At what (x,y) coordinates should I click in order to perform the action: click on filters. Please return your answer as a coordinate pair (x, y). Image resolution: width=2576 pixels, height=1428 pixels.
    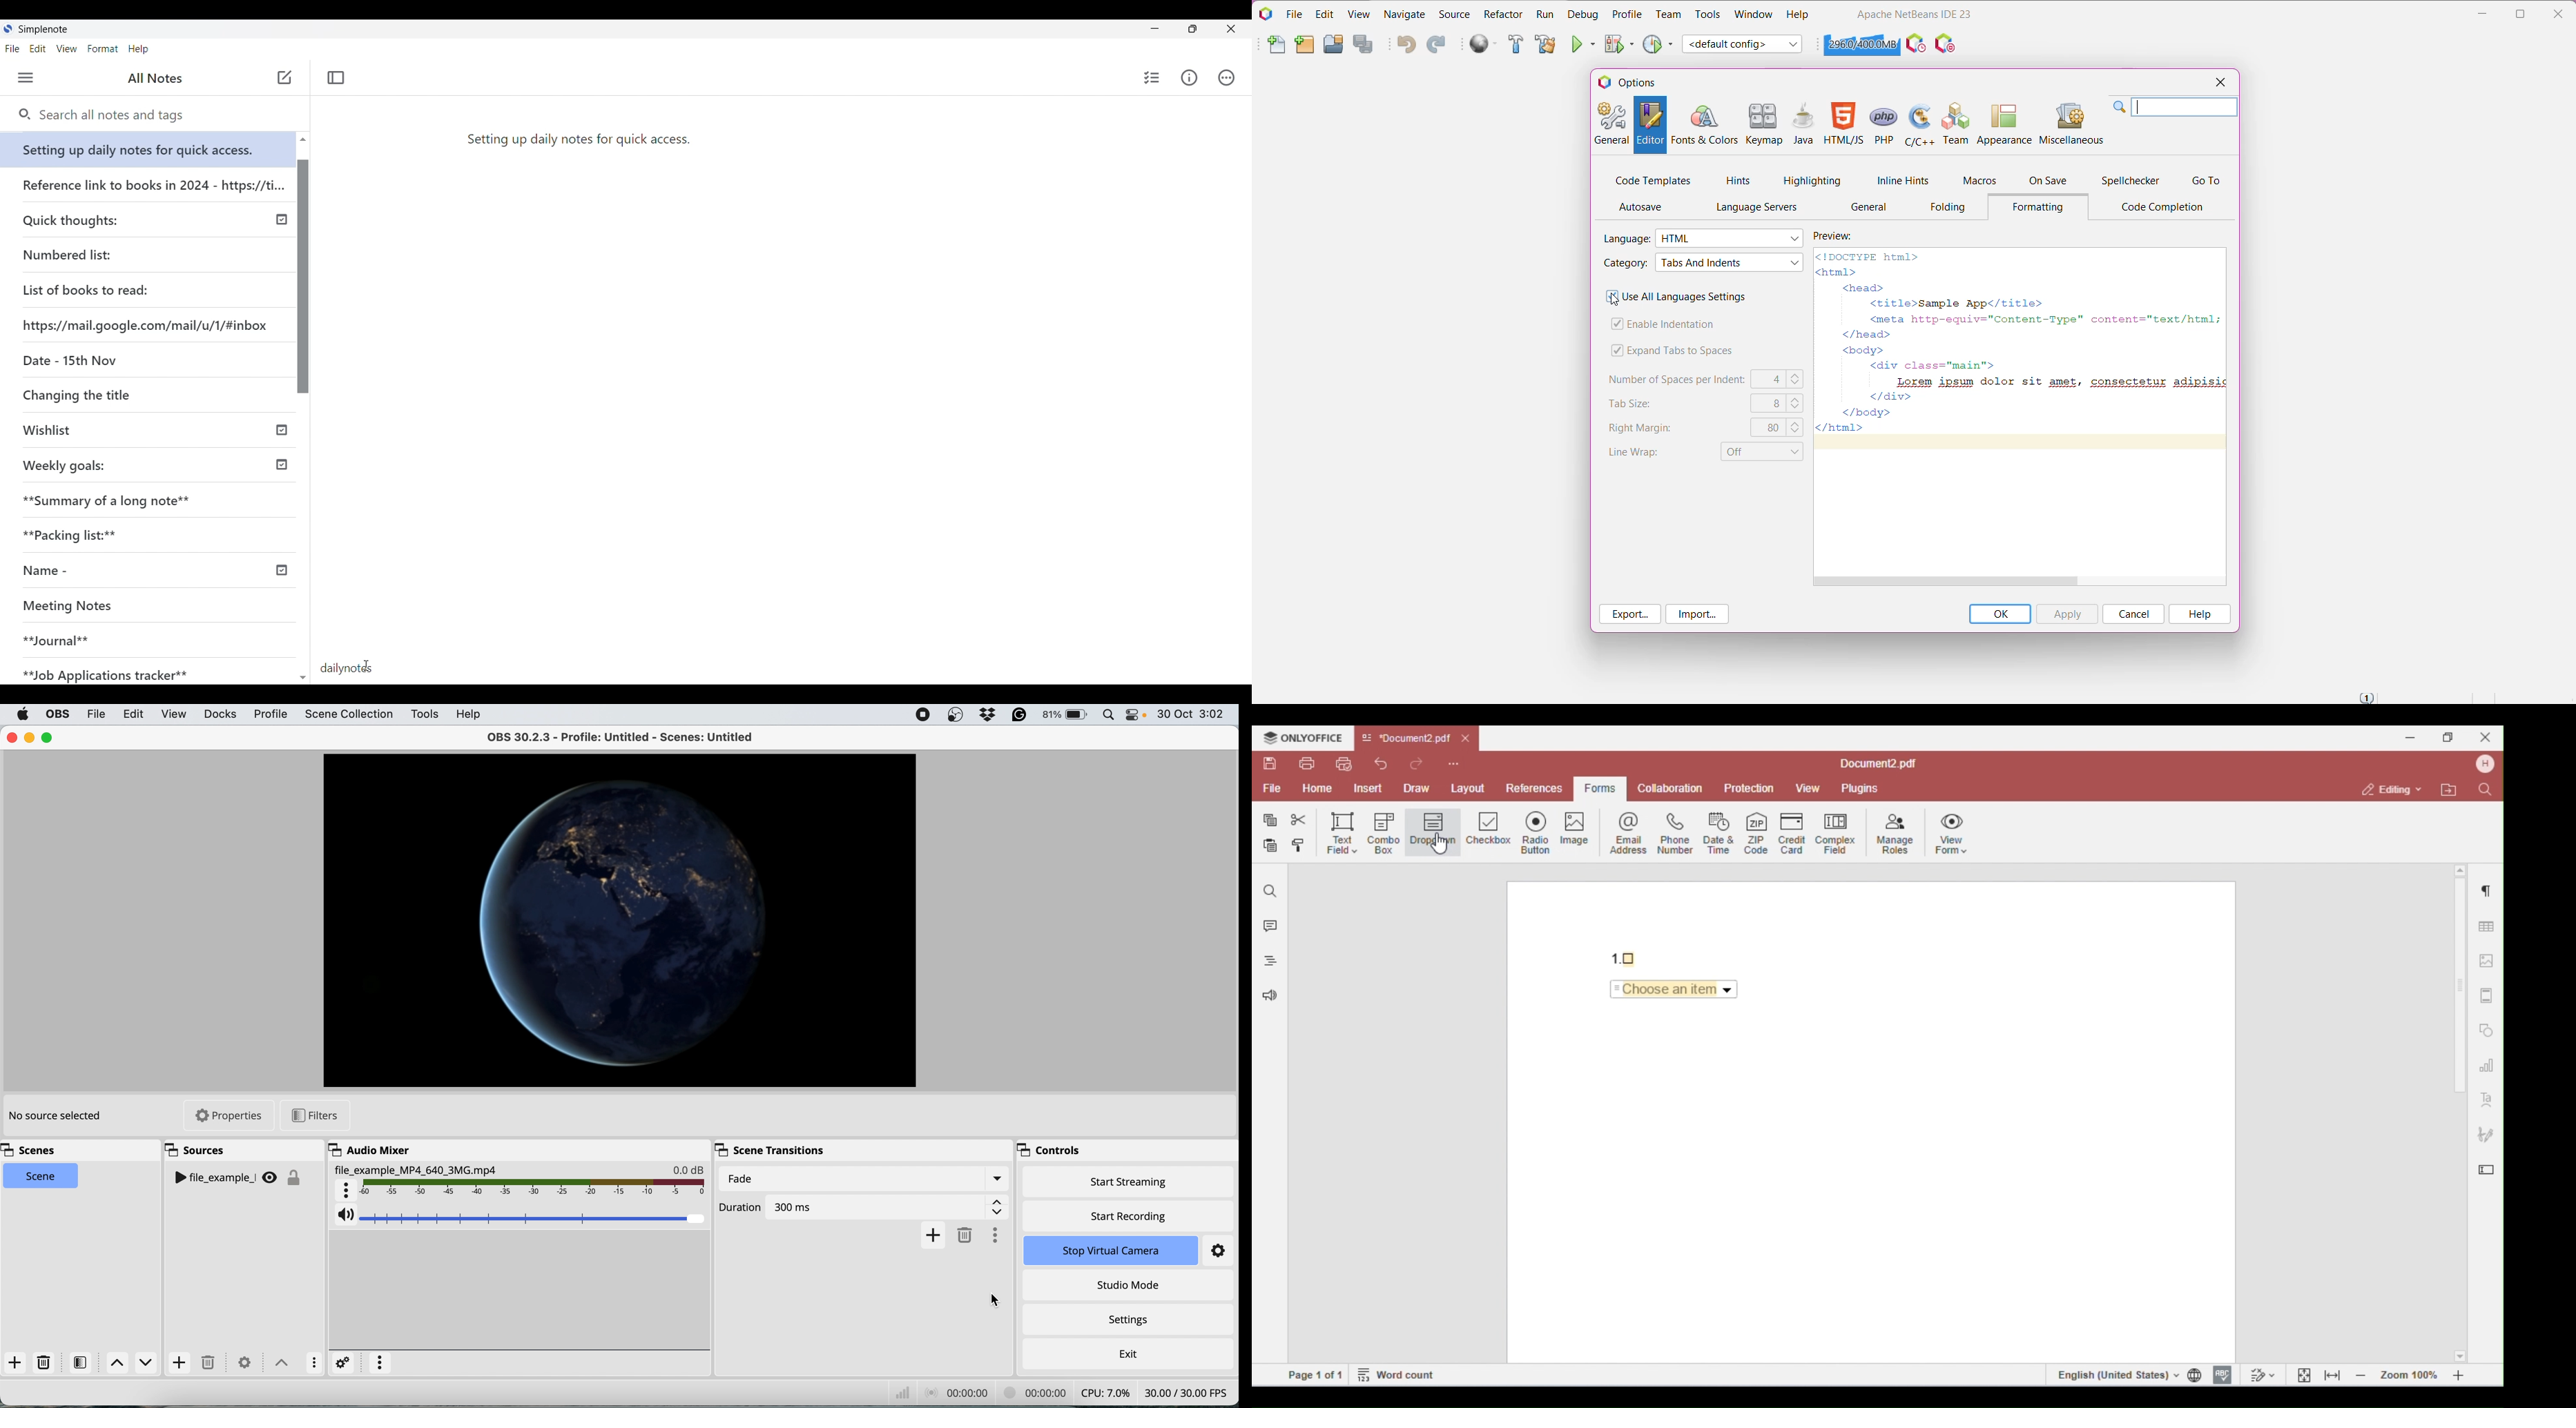
    Looking at the image, I should click on (82, 1363).